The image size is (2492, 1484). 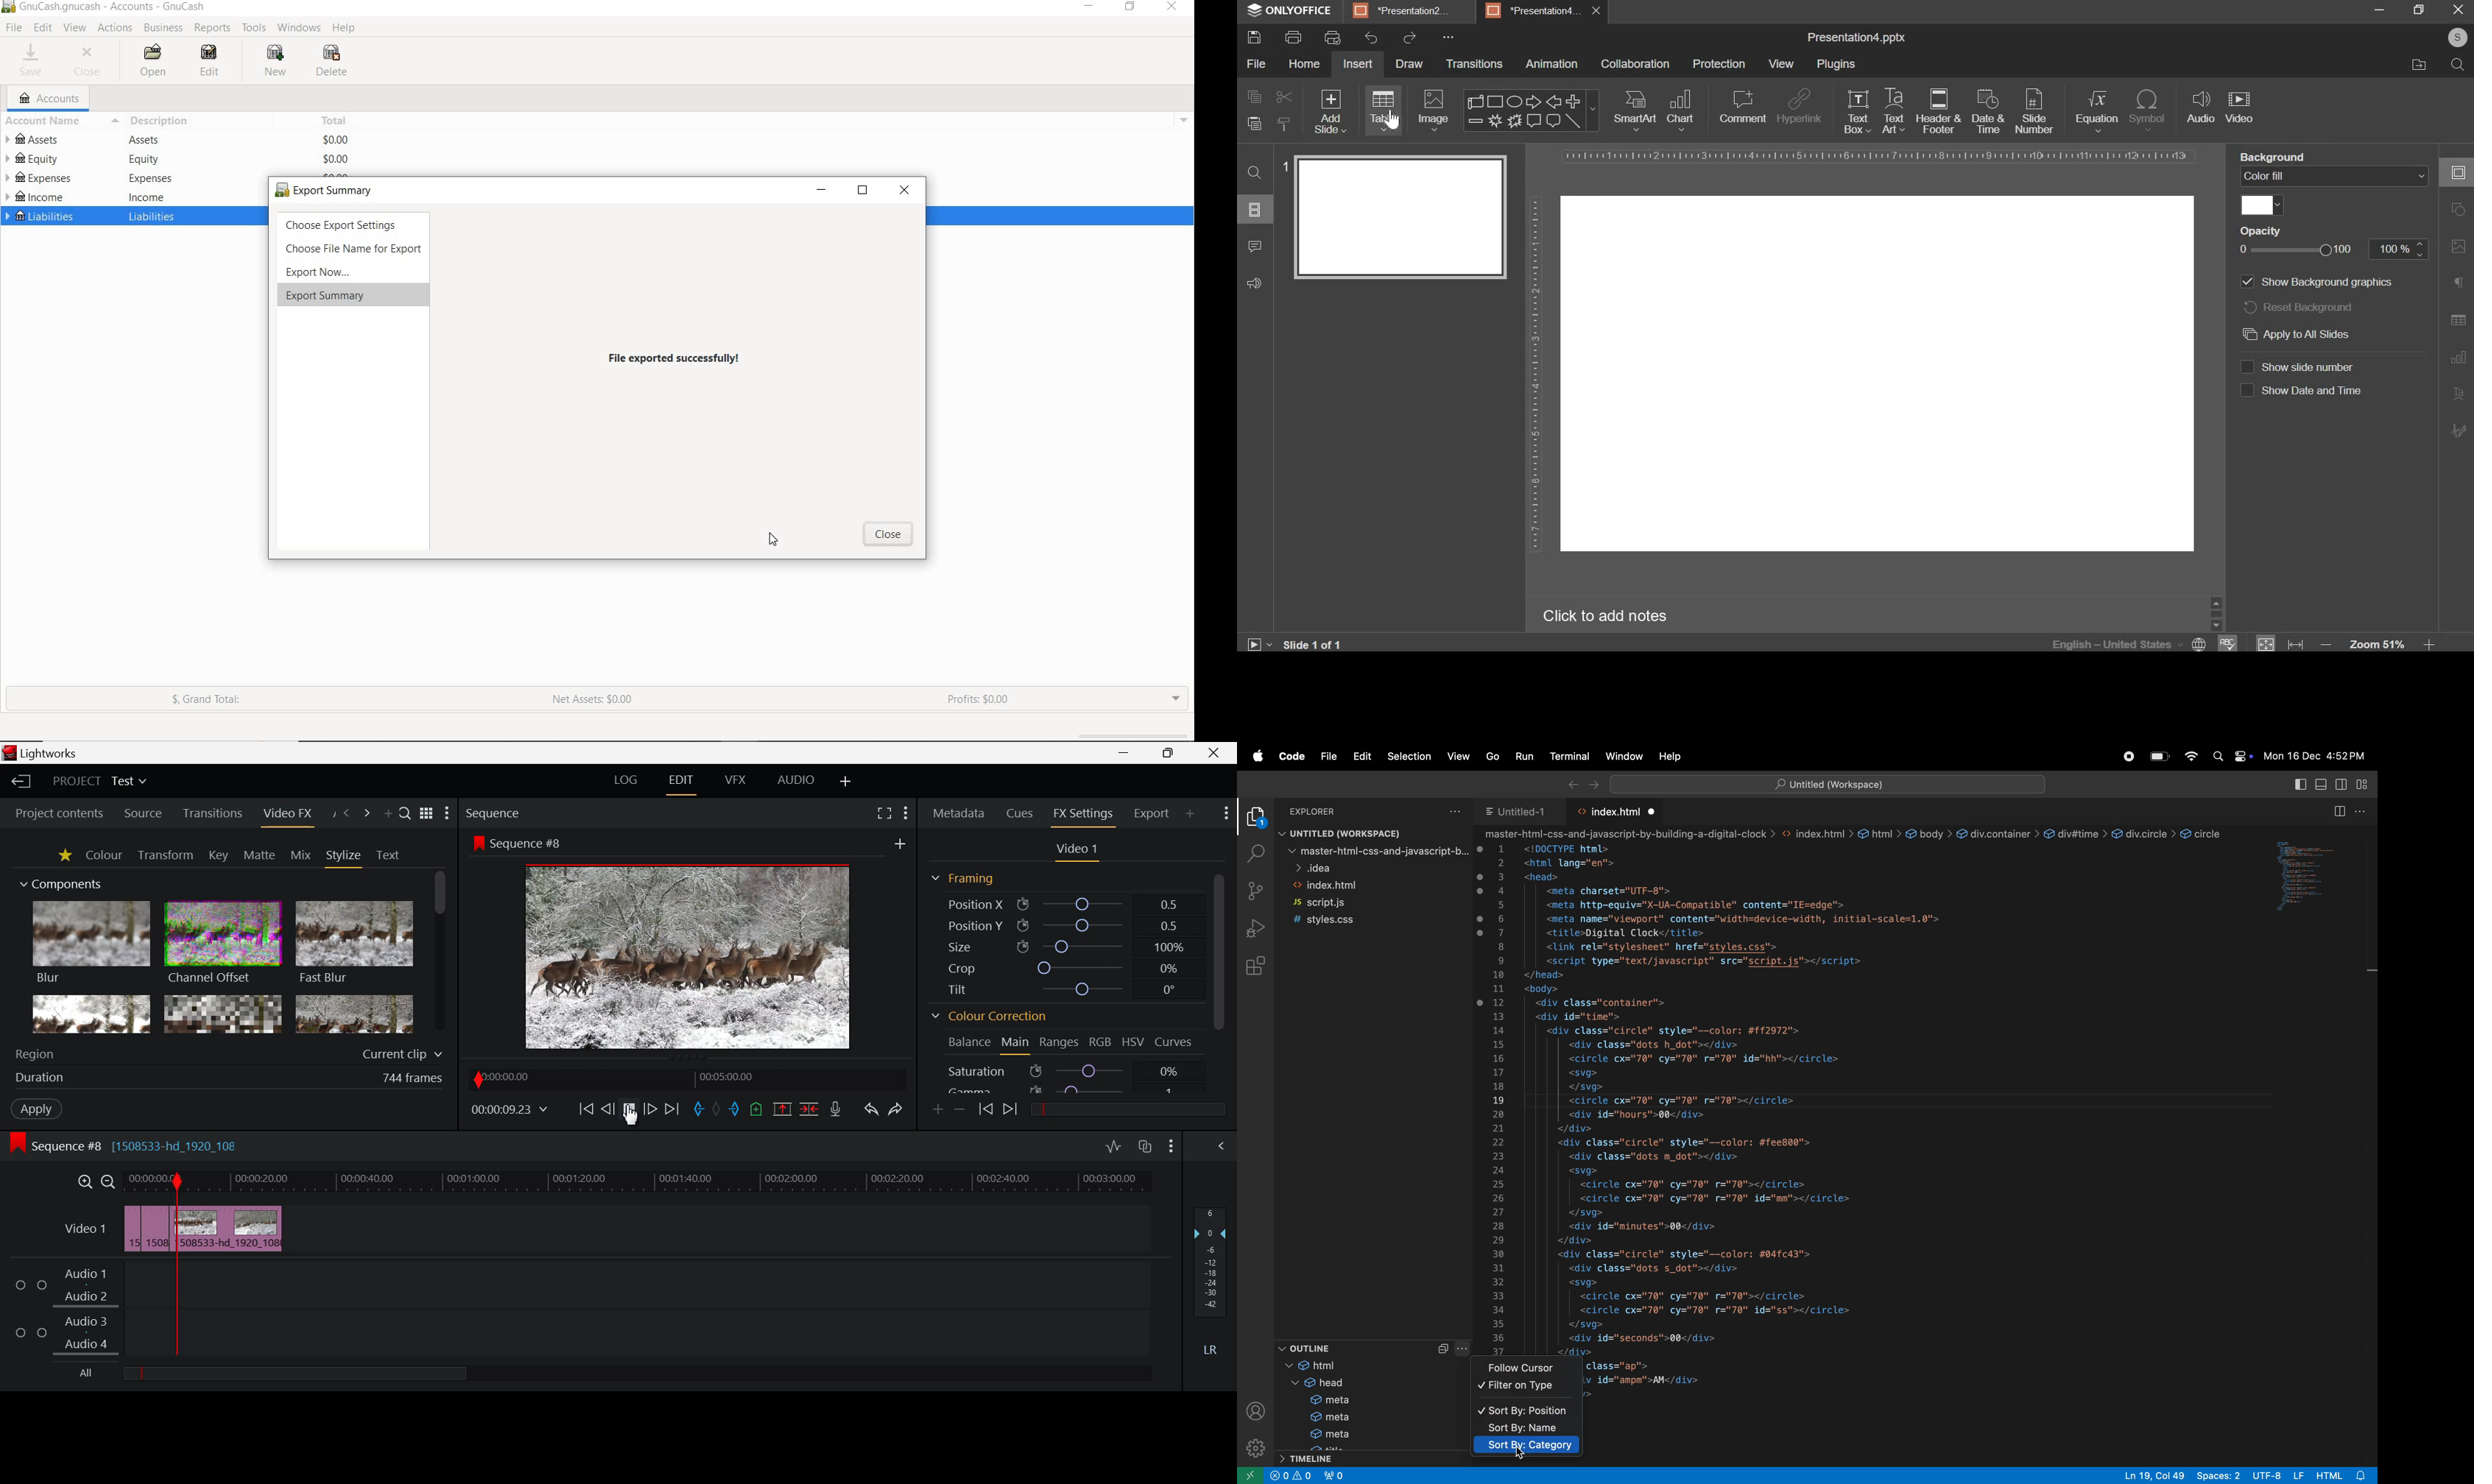 I want to click on Posterize, so click(x=354, y=1016).